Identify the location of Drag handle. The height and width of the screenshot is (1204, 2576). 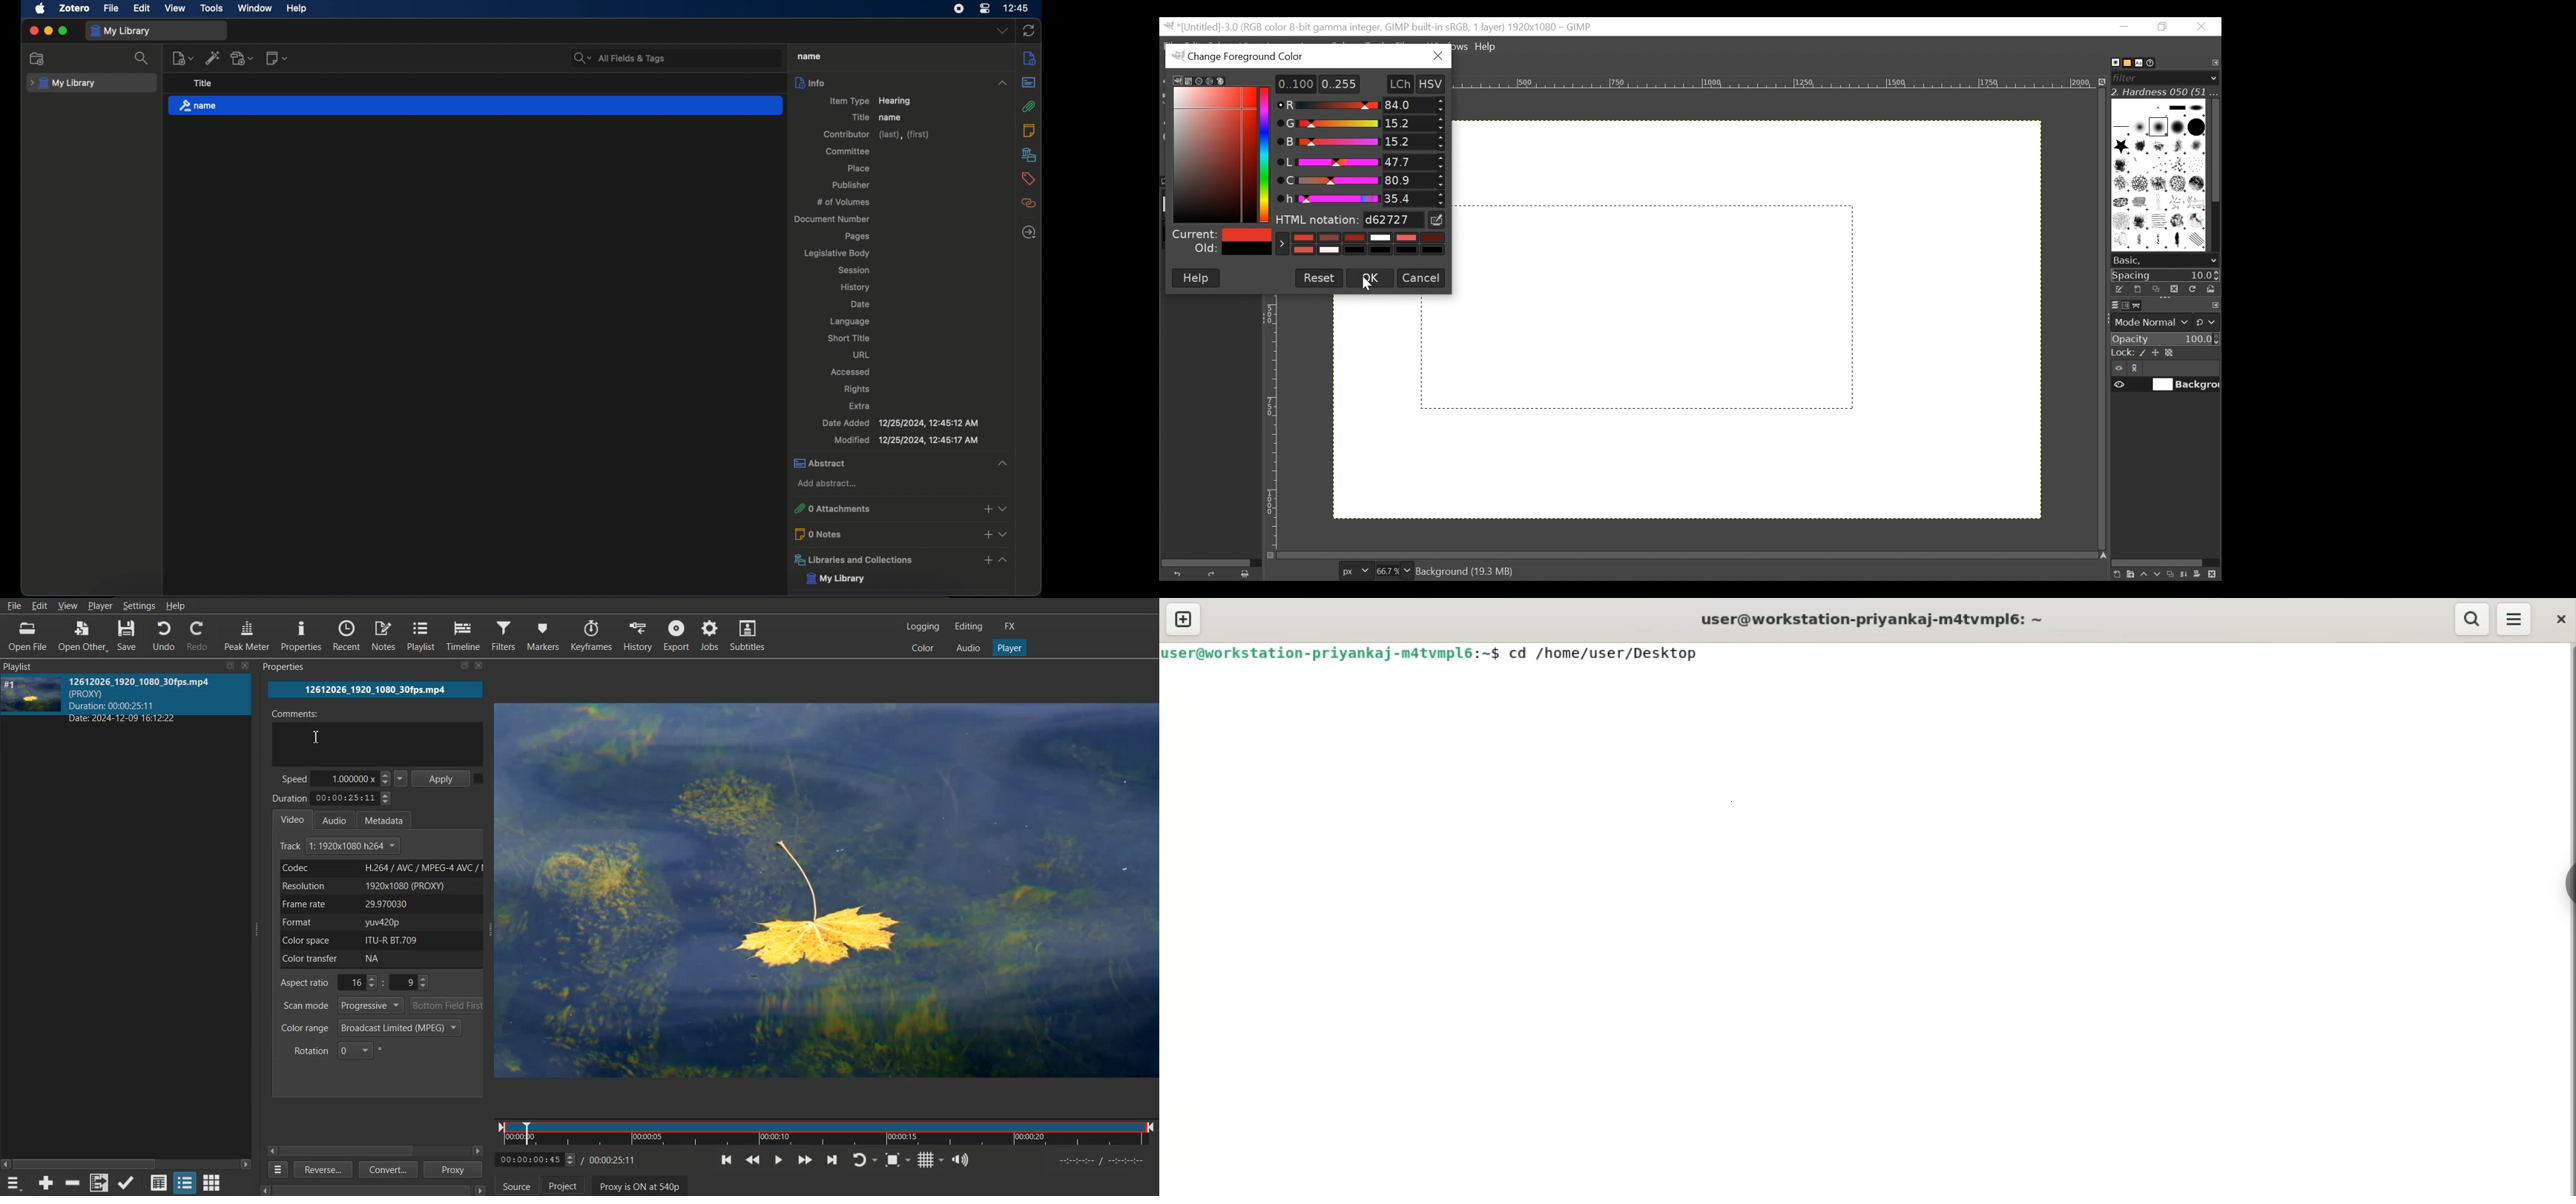
(258, 928).